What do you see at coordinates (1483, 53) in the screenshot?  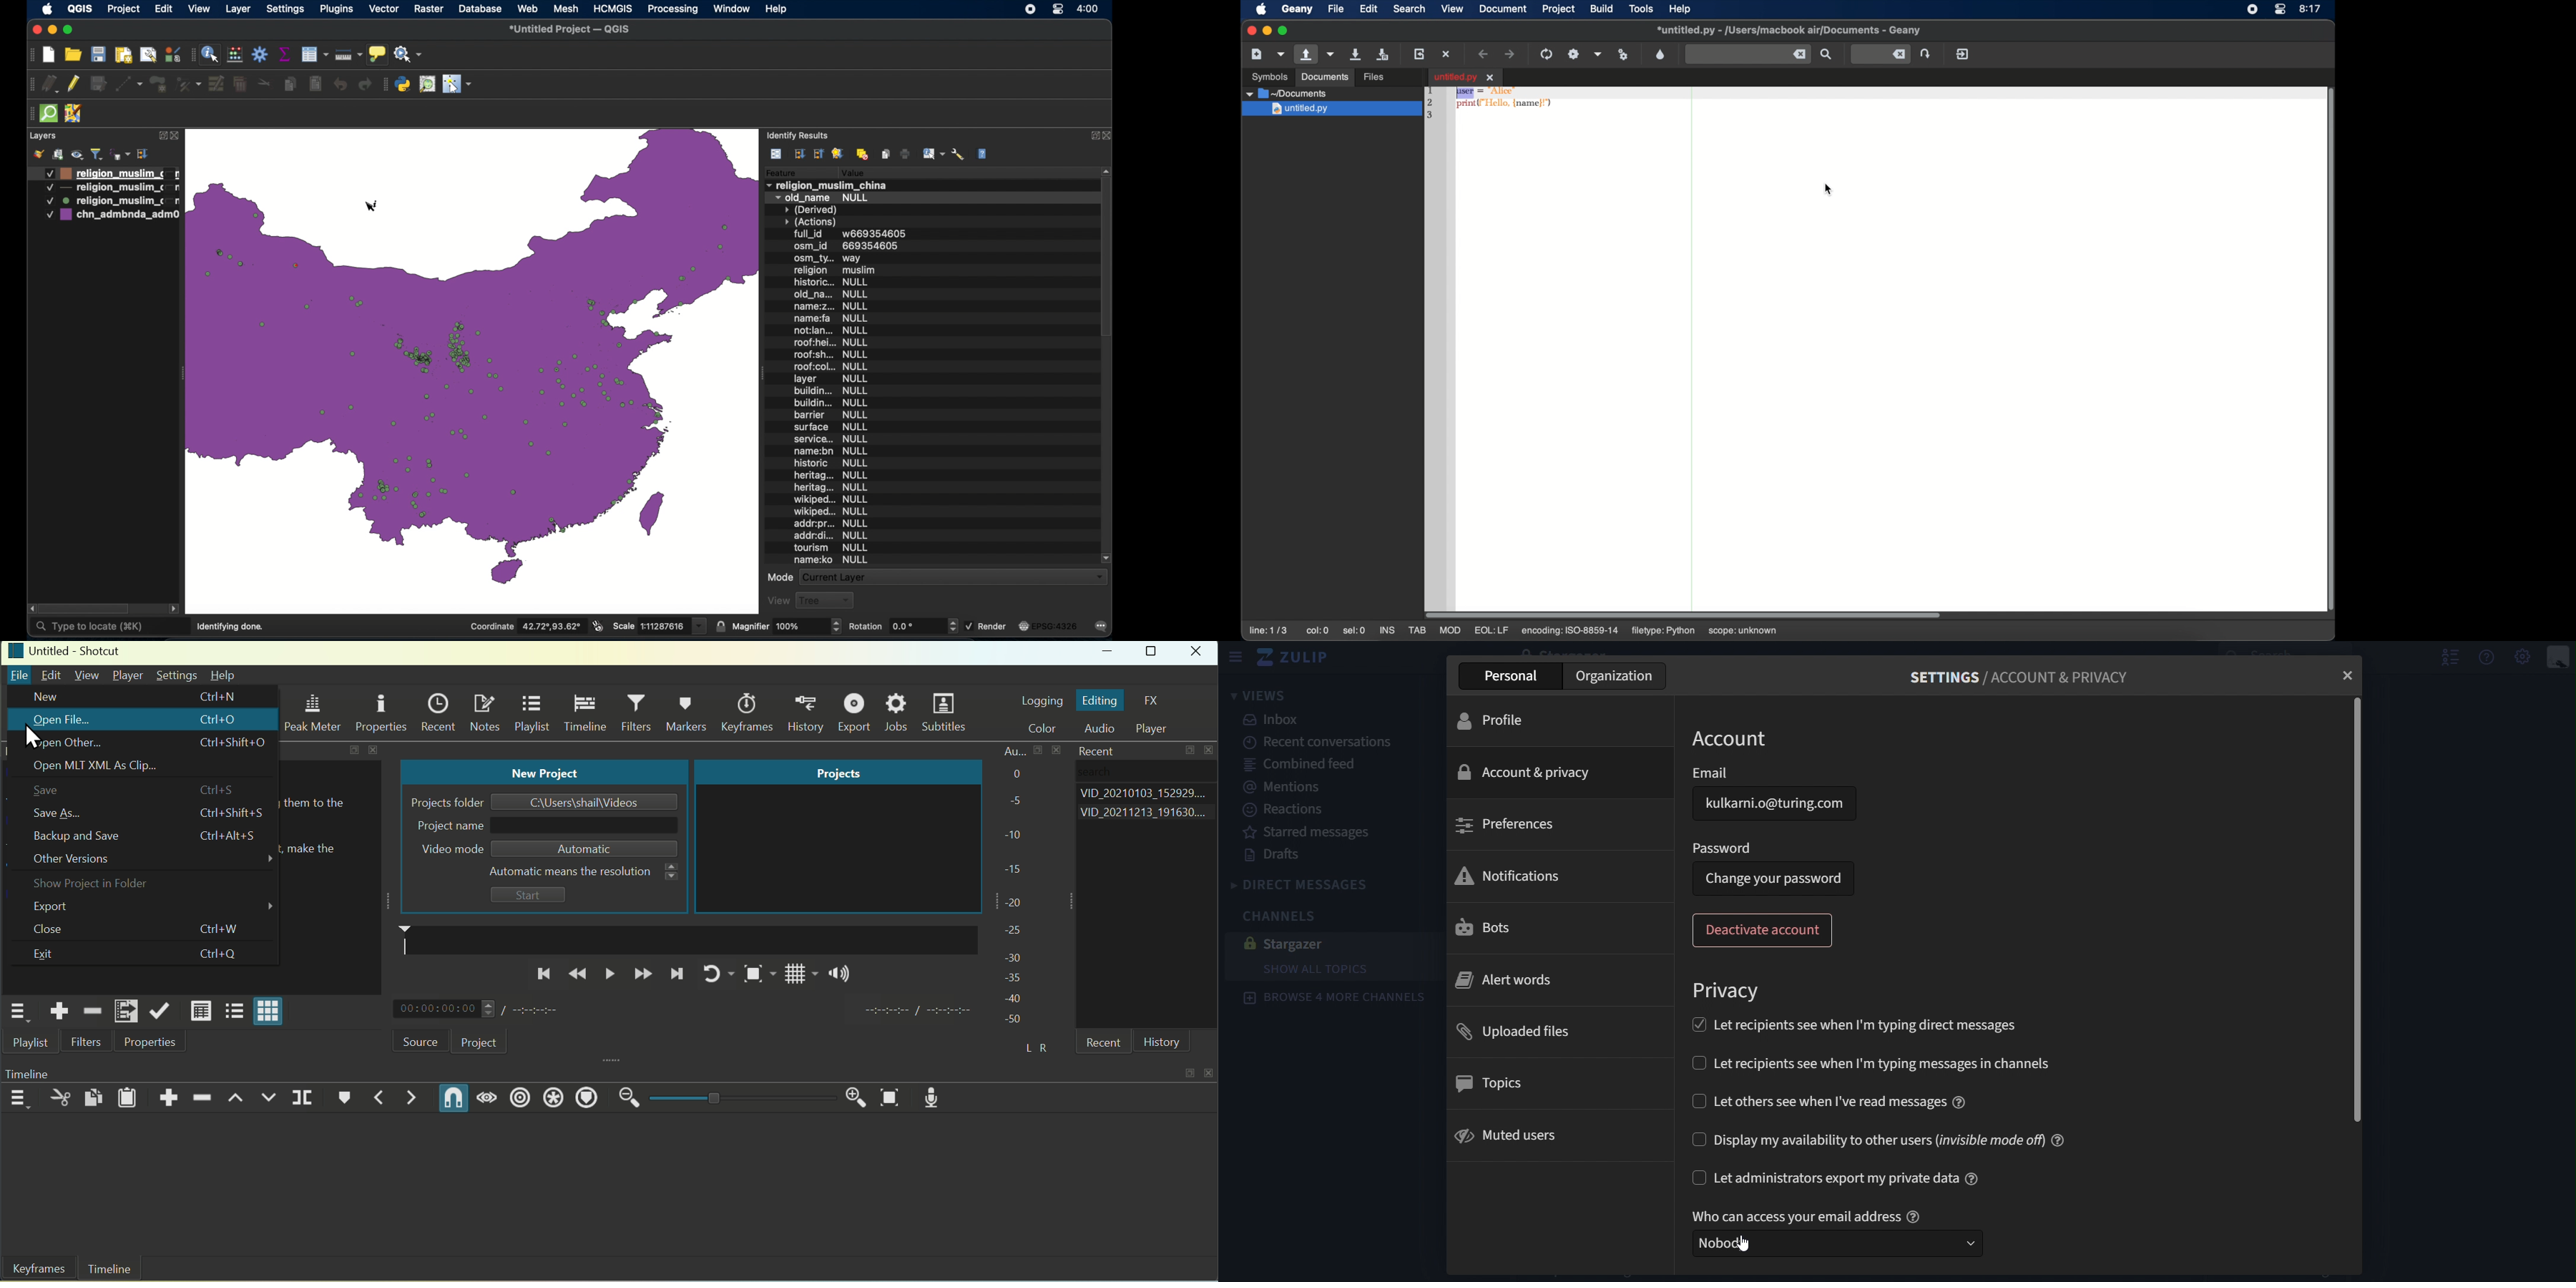 I see `navigate back a location` at bounding box center [1483, 53].